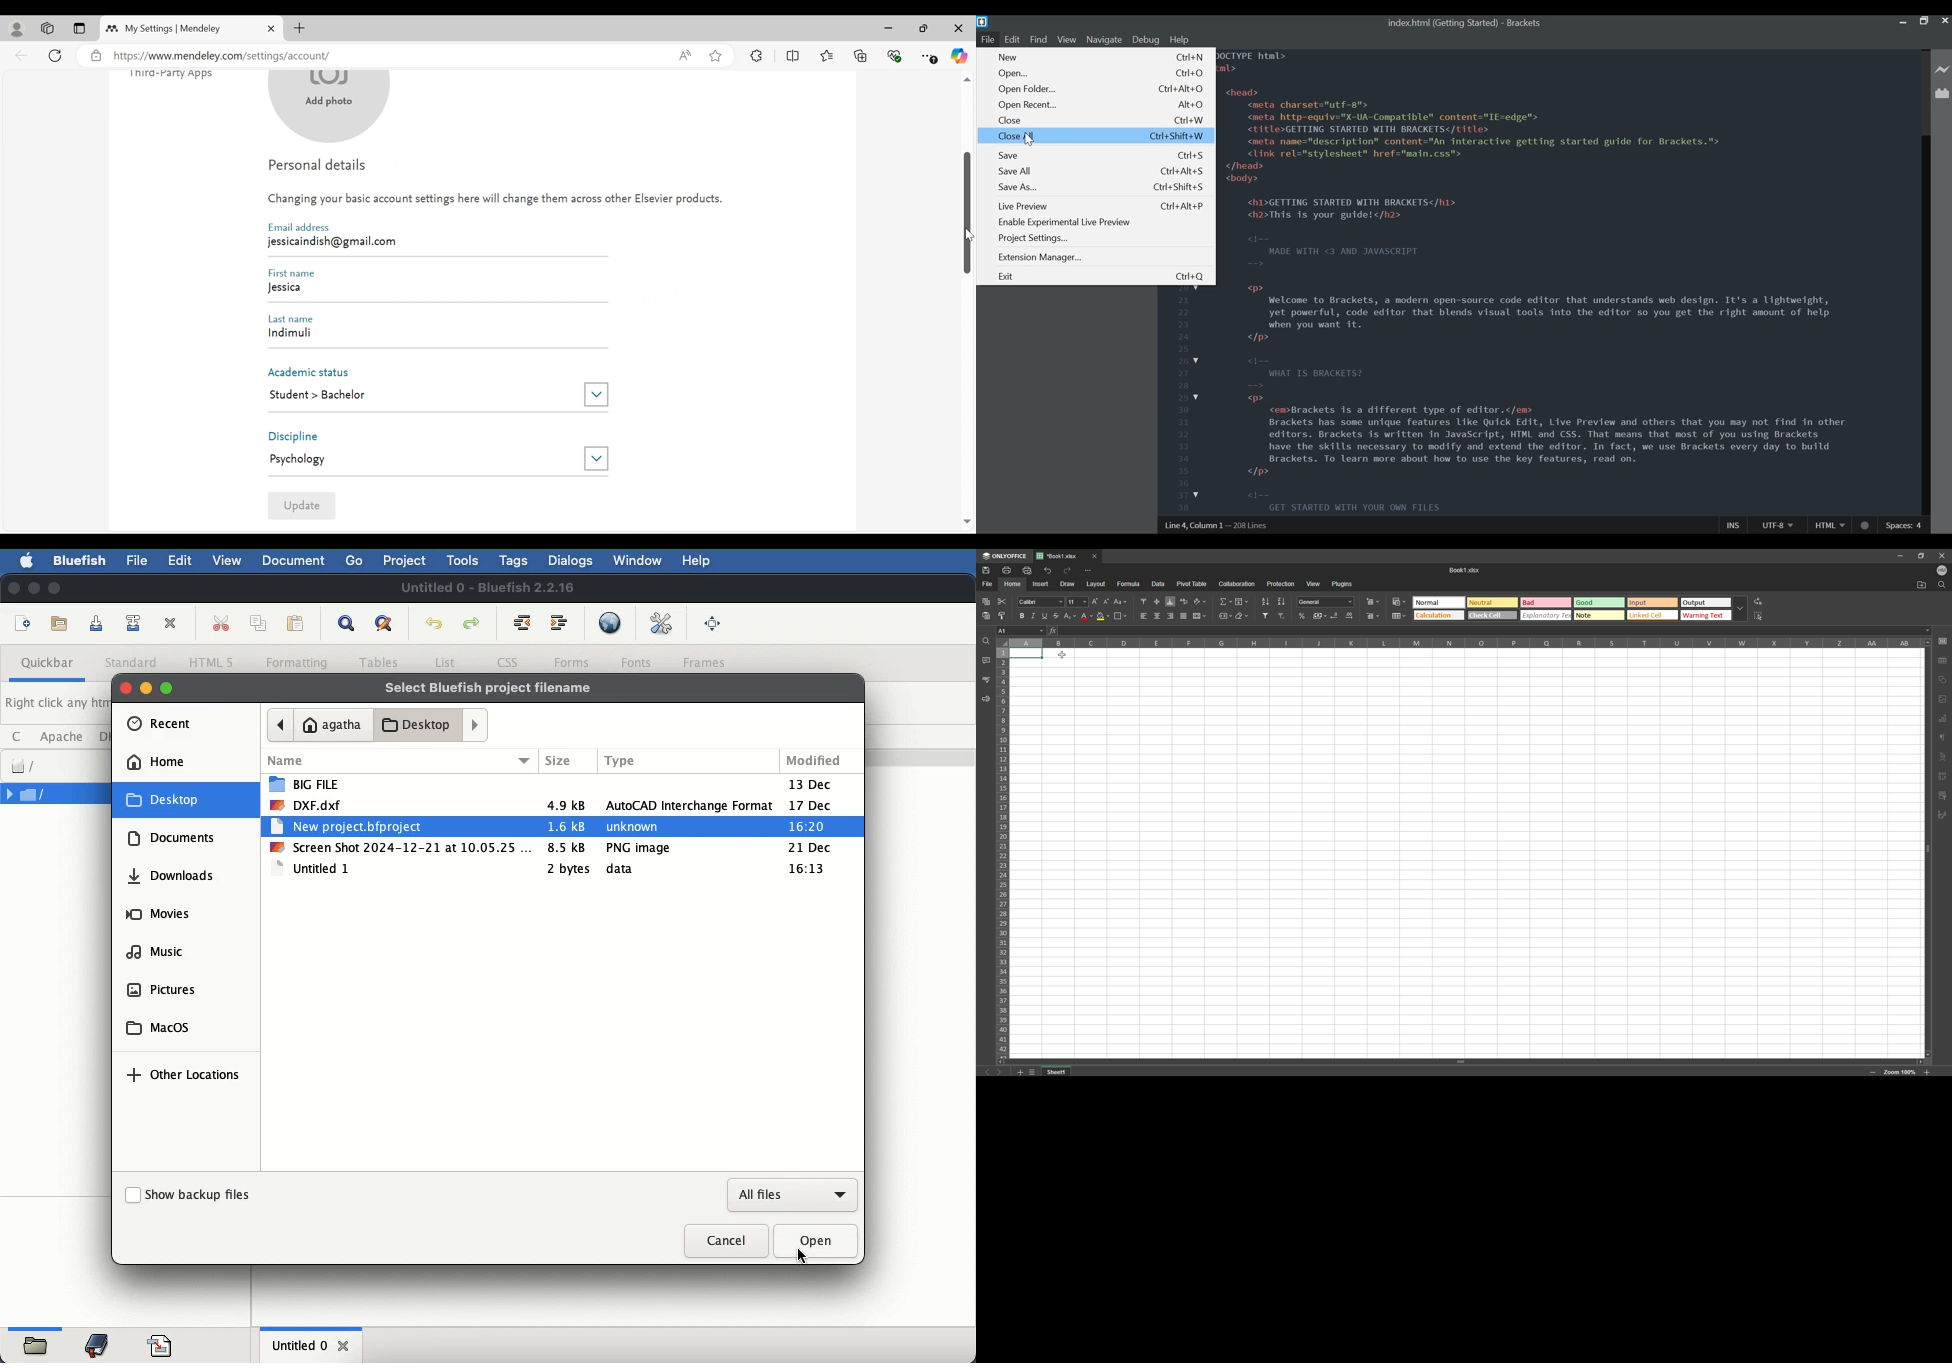 Image resolution: width=1960 pixels, height=1372 pixels. I want to click on Extension Manager, so click(1042, 257).